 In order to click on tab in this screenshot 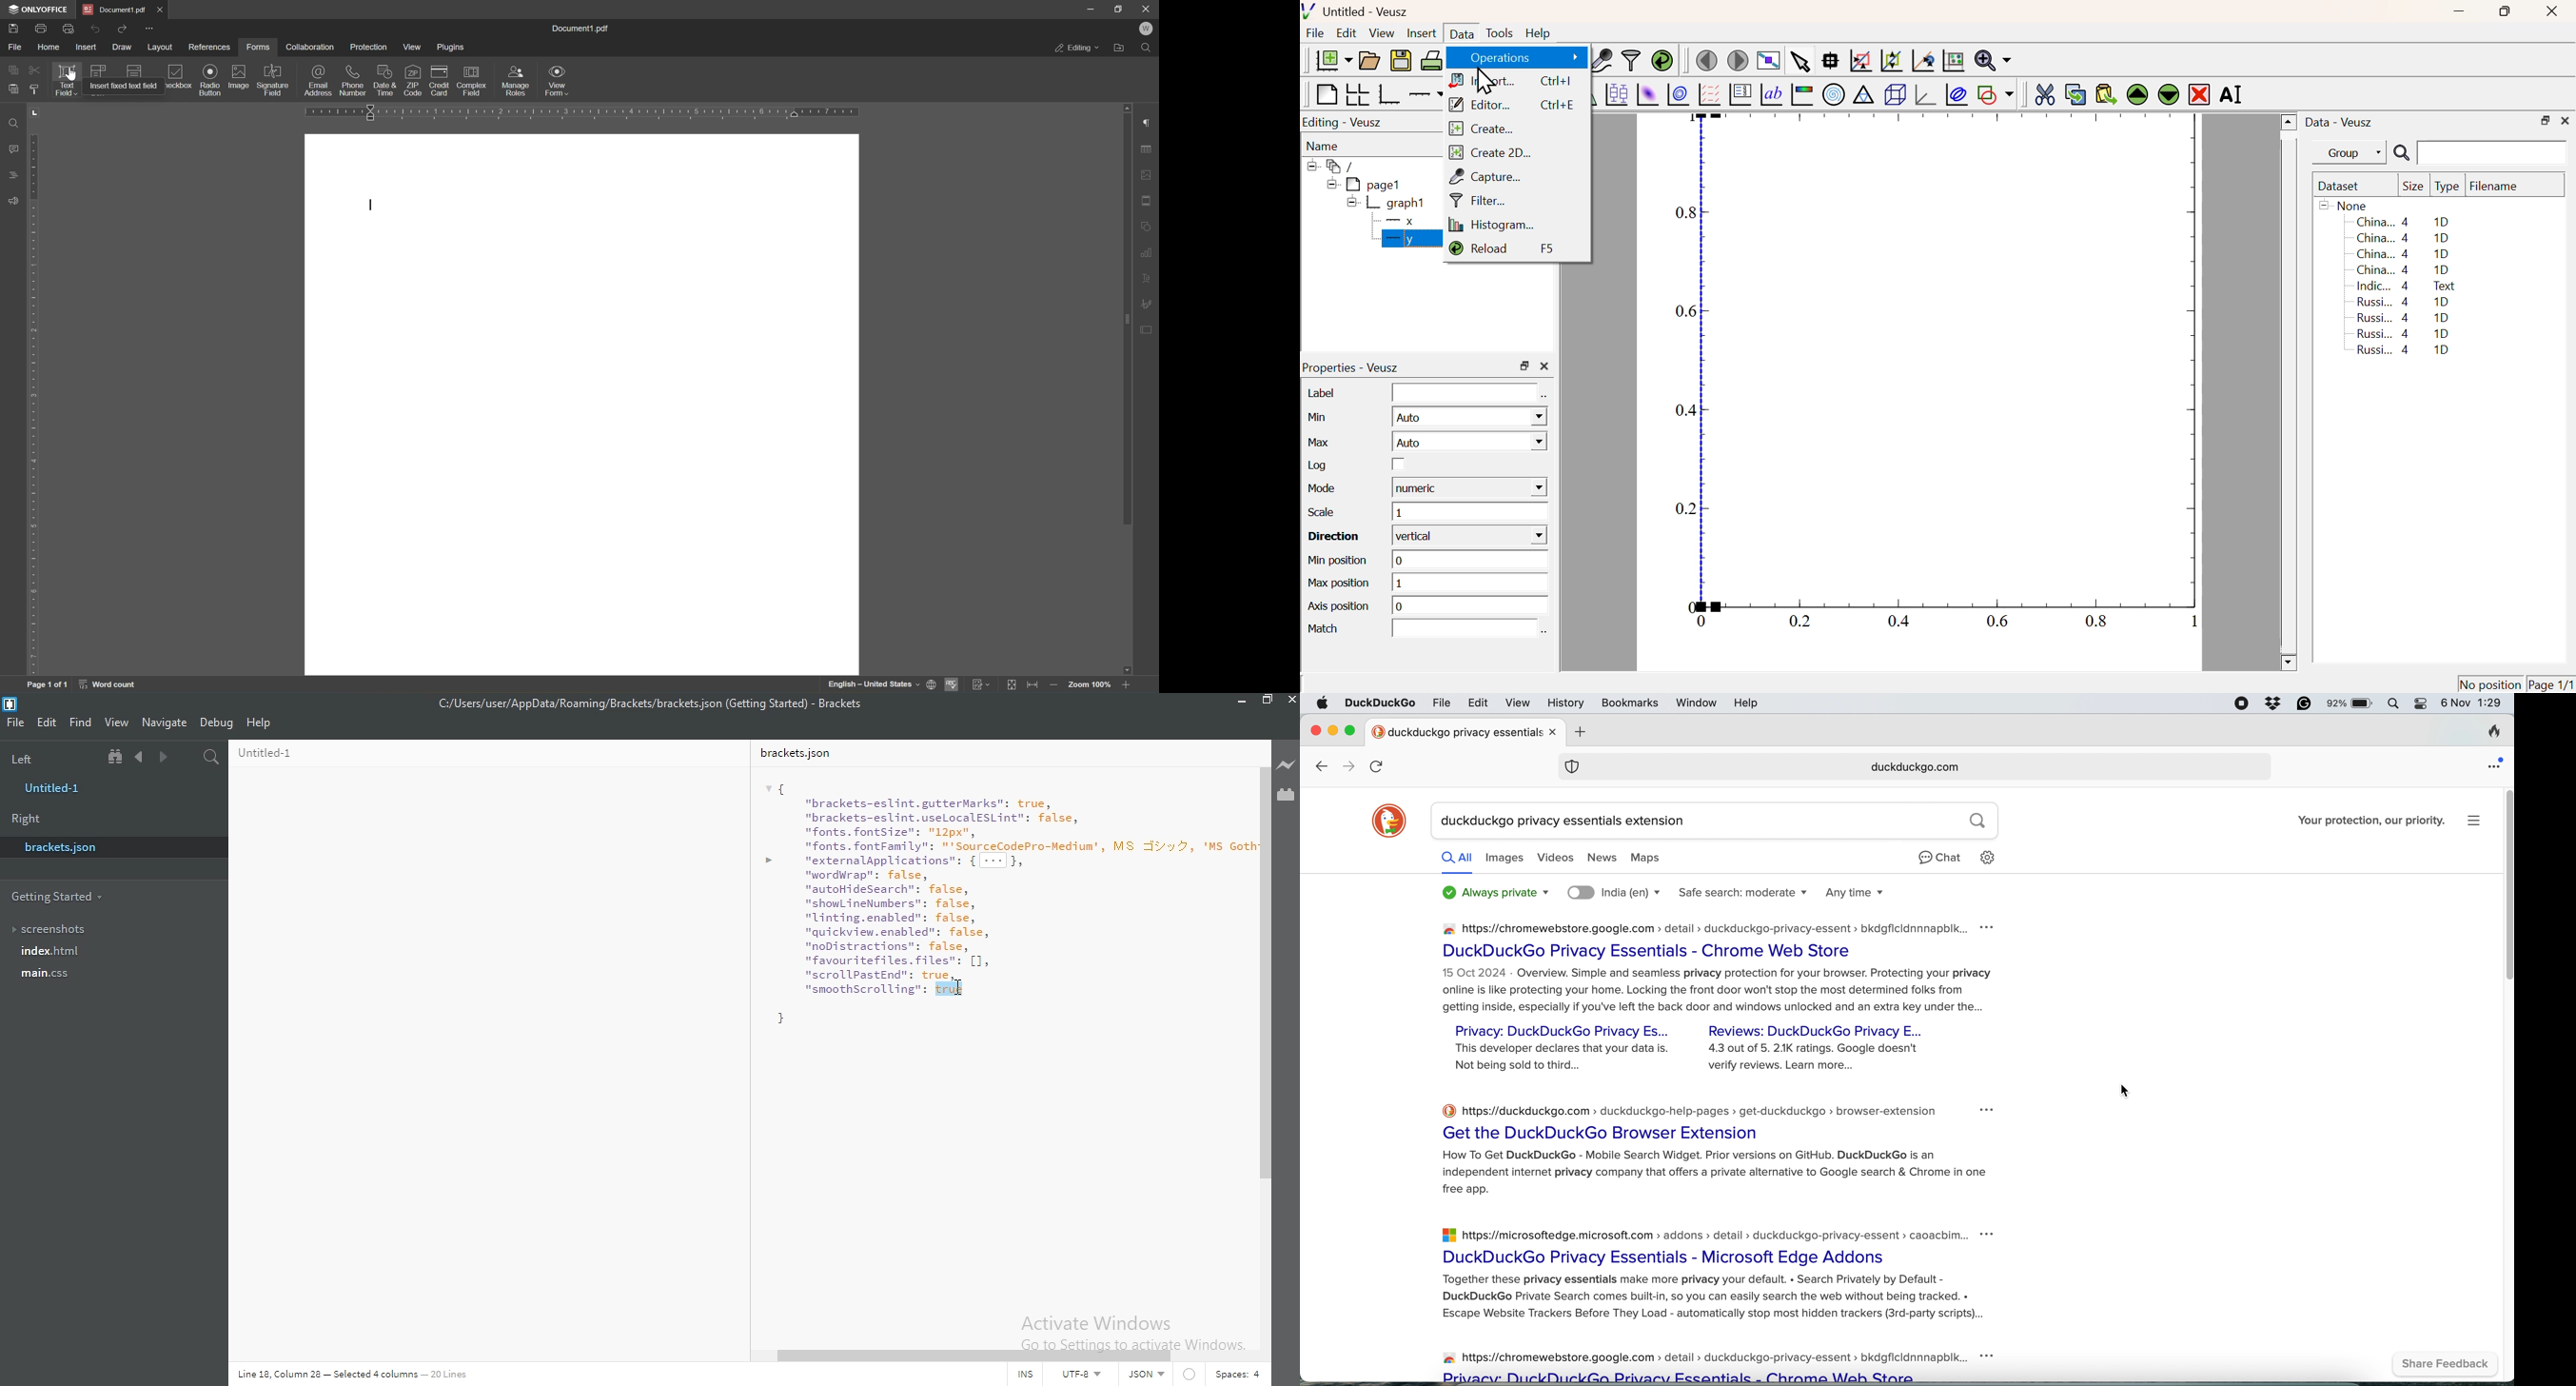, I will do `click(1455, 731)`.